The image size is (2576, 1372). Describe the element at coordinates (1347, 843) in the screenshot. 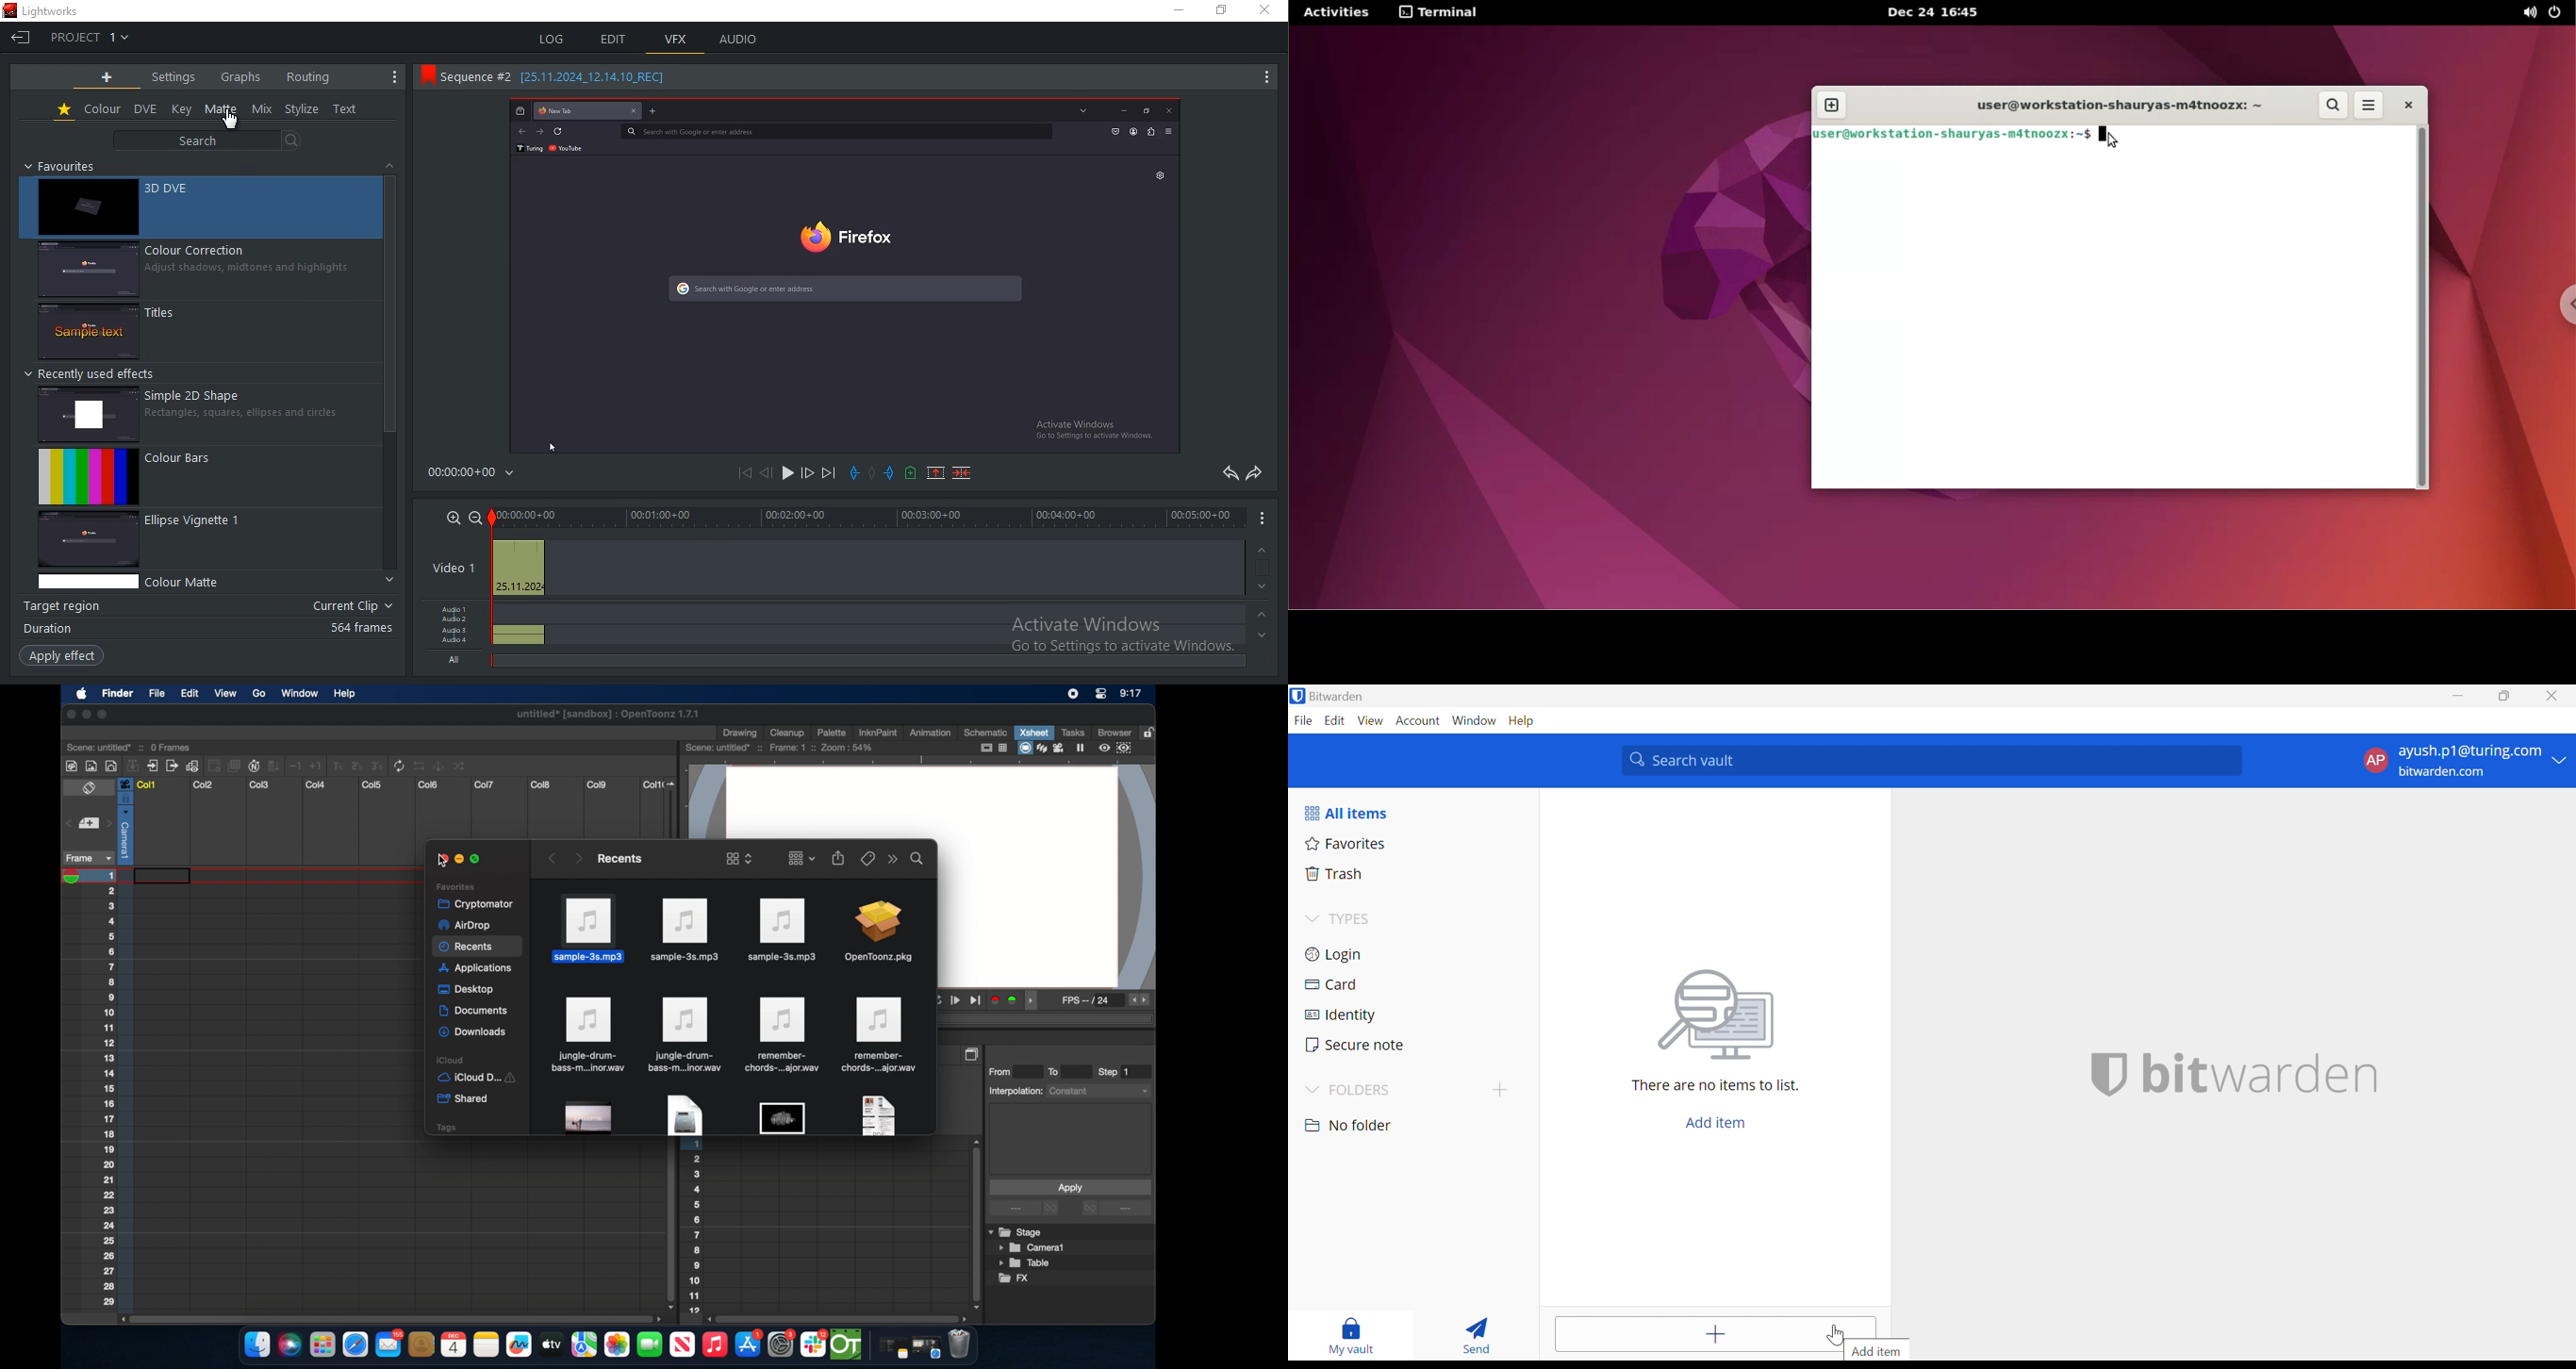

I see `Favorites` at that location.